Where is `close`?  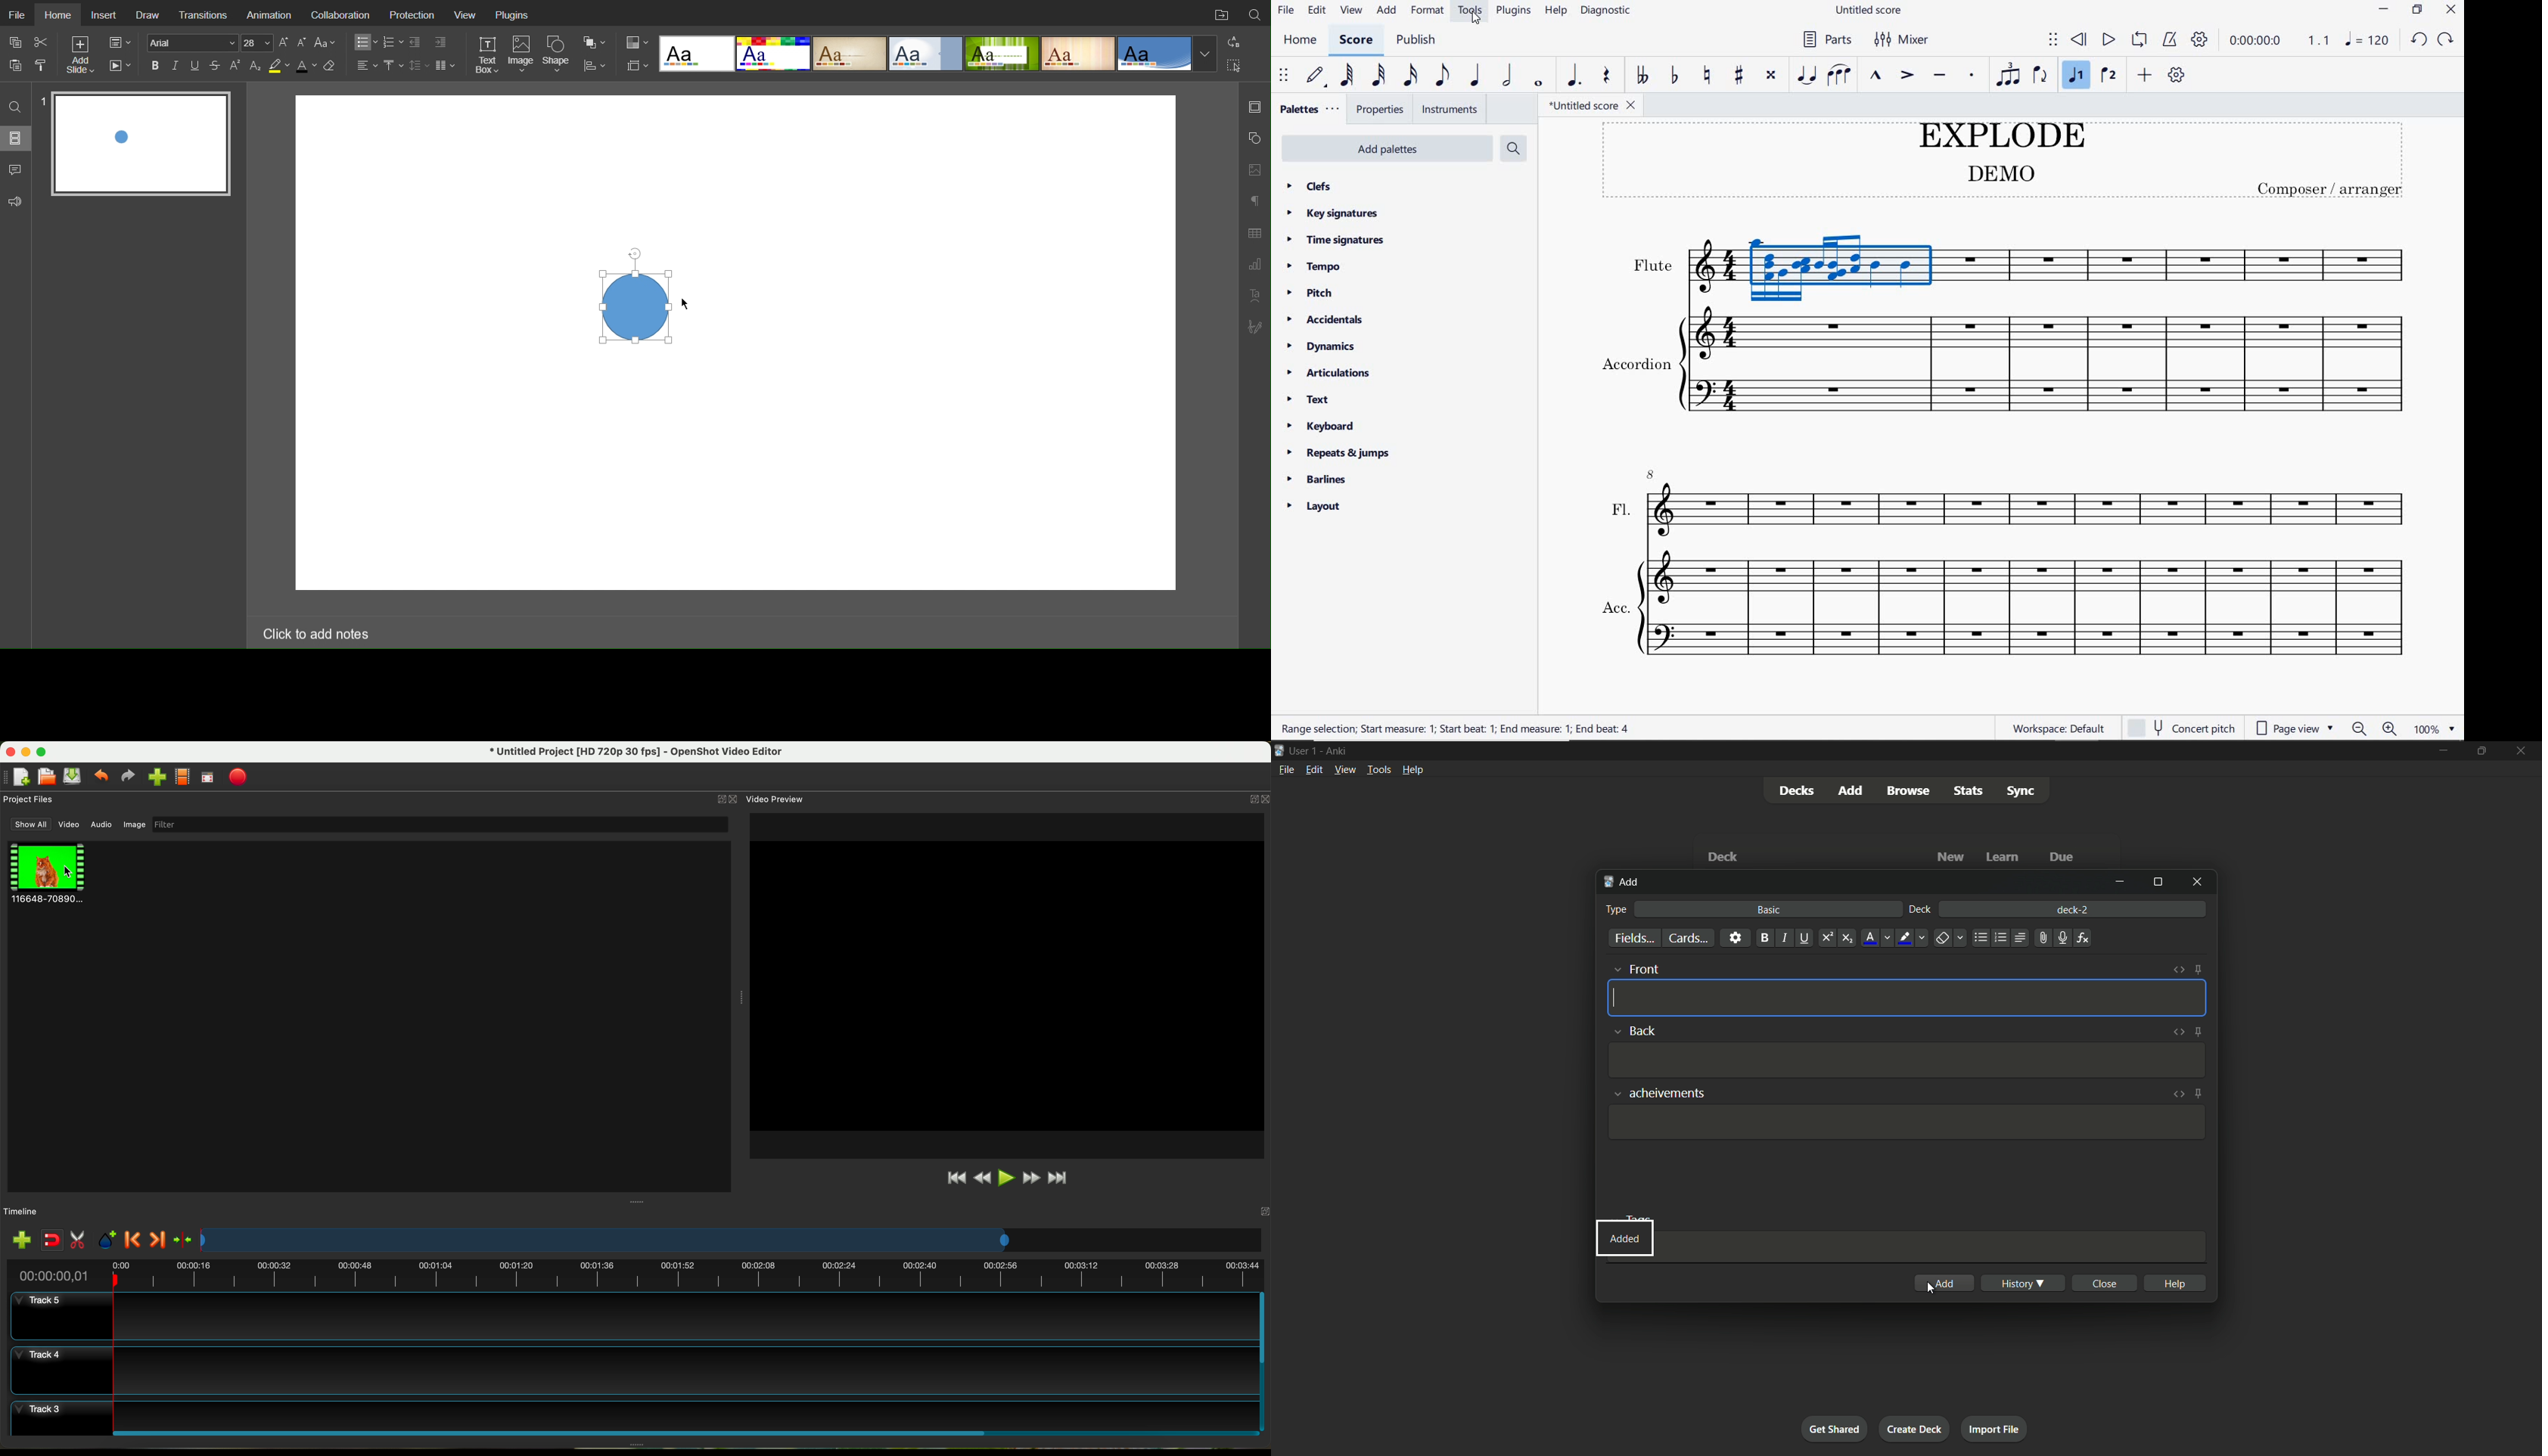 close is located at coordinates (2448, 9).